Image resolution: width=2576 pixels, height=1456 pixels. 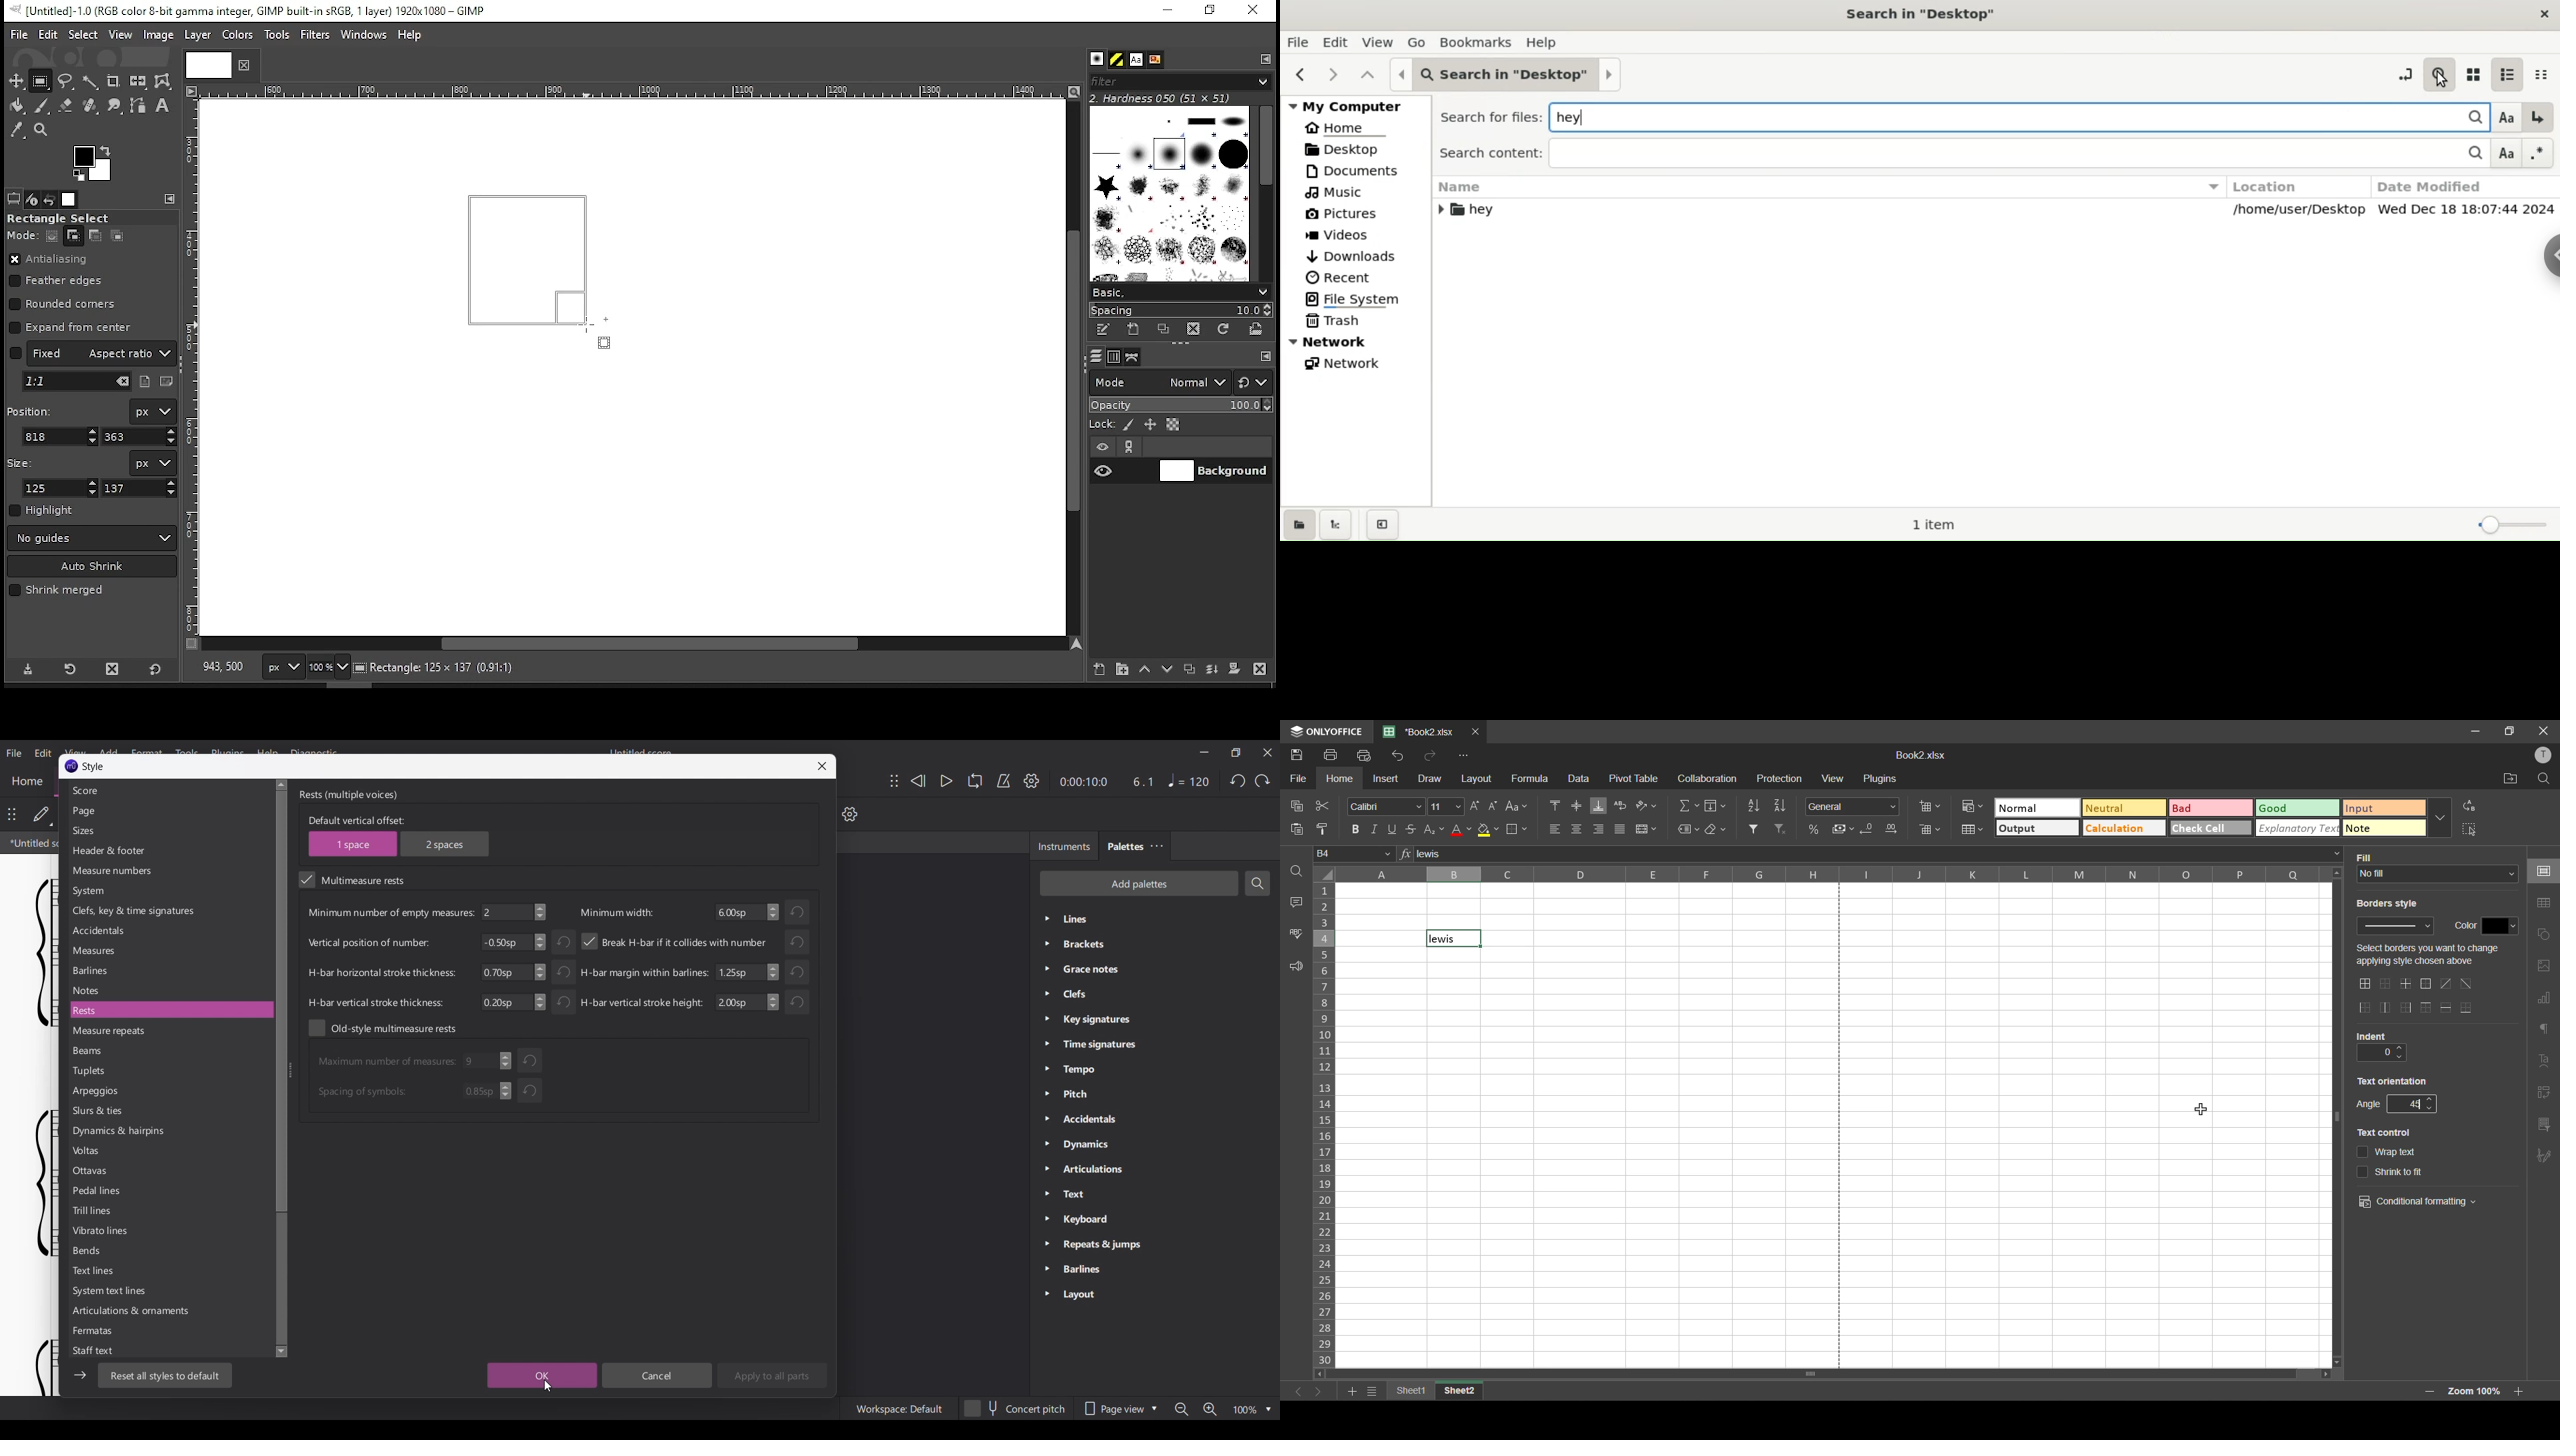 I want to click on redo, so click(x=1433, y=756).